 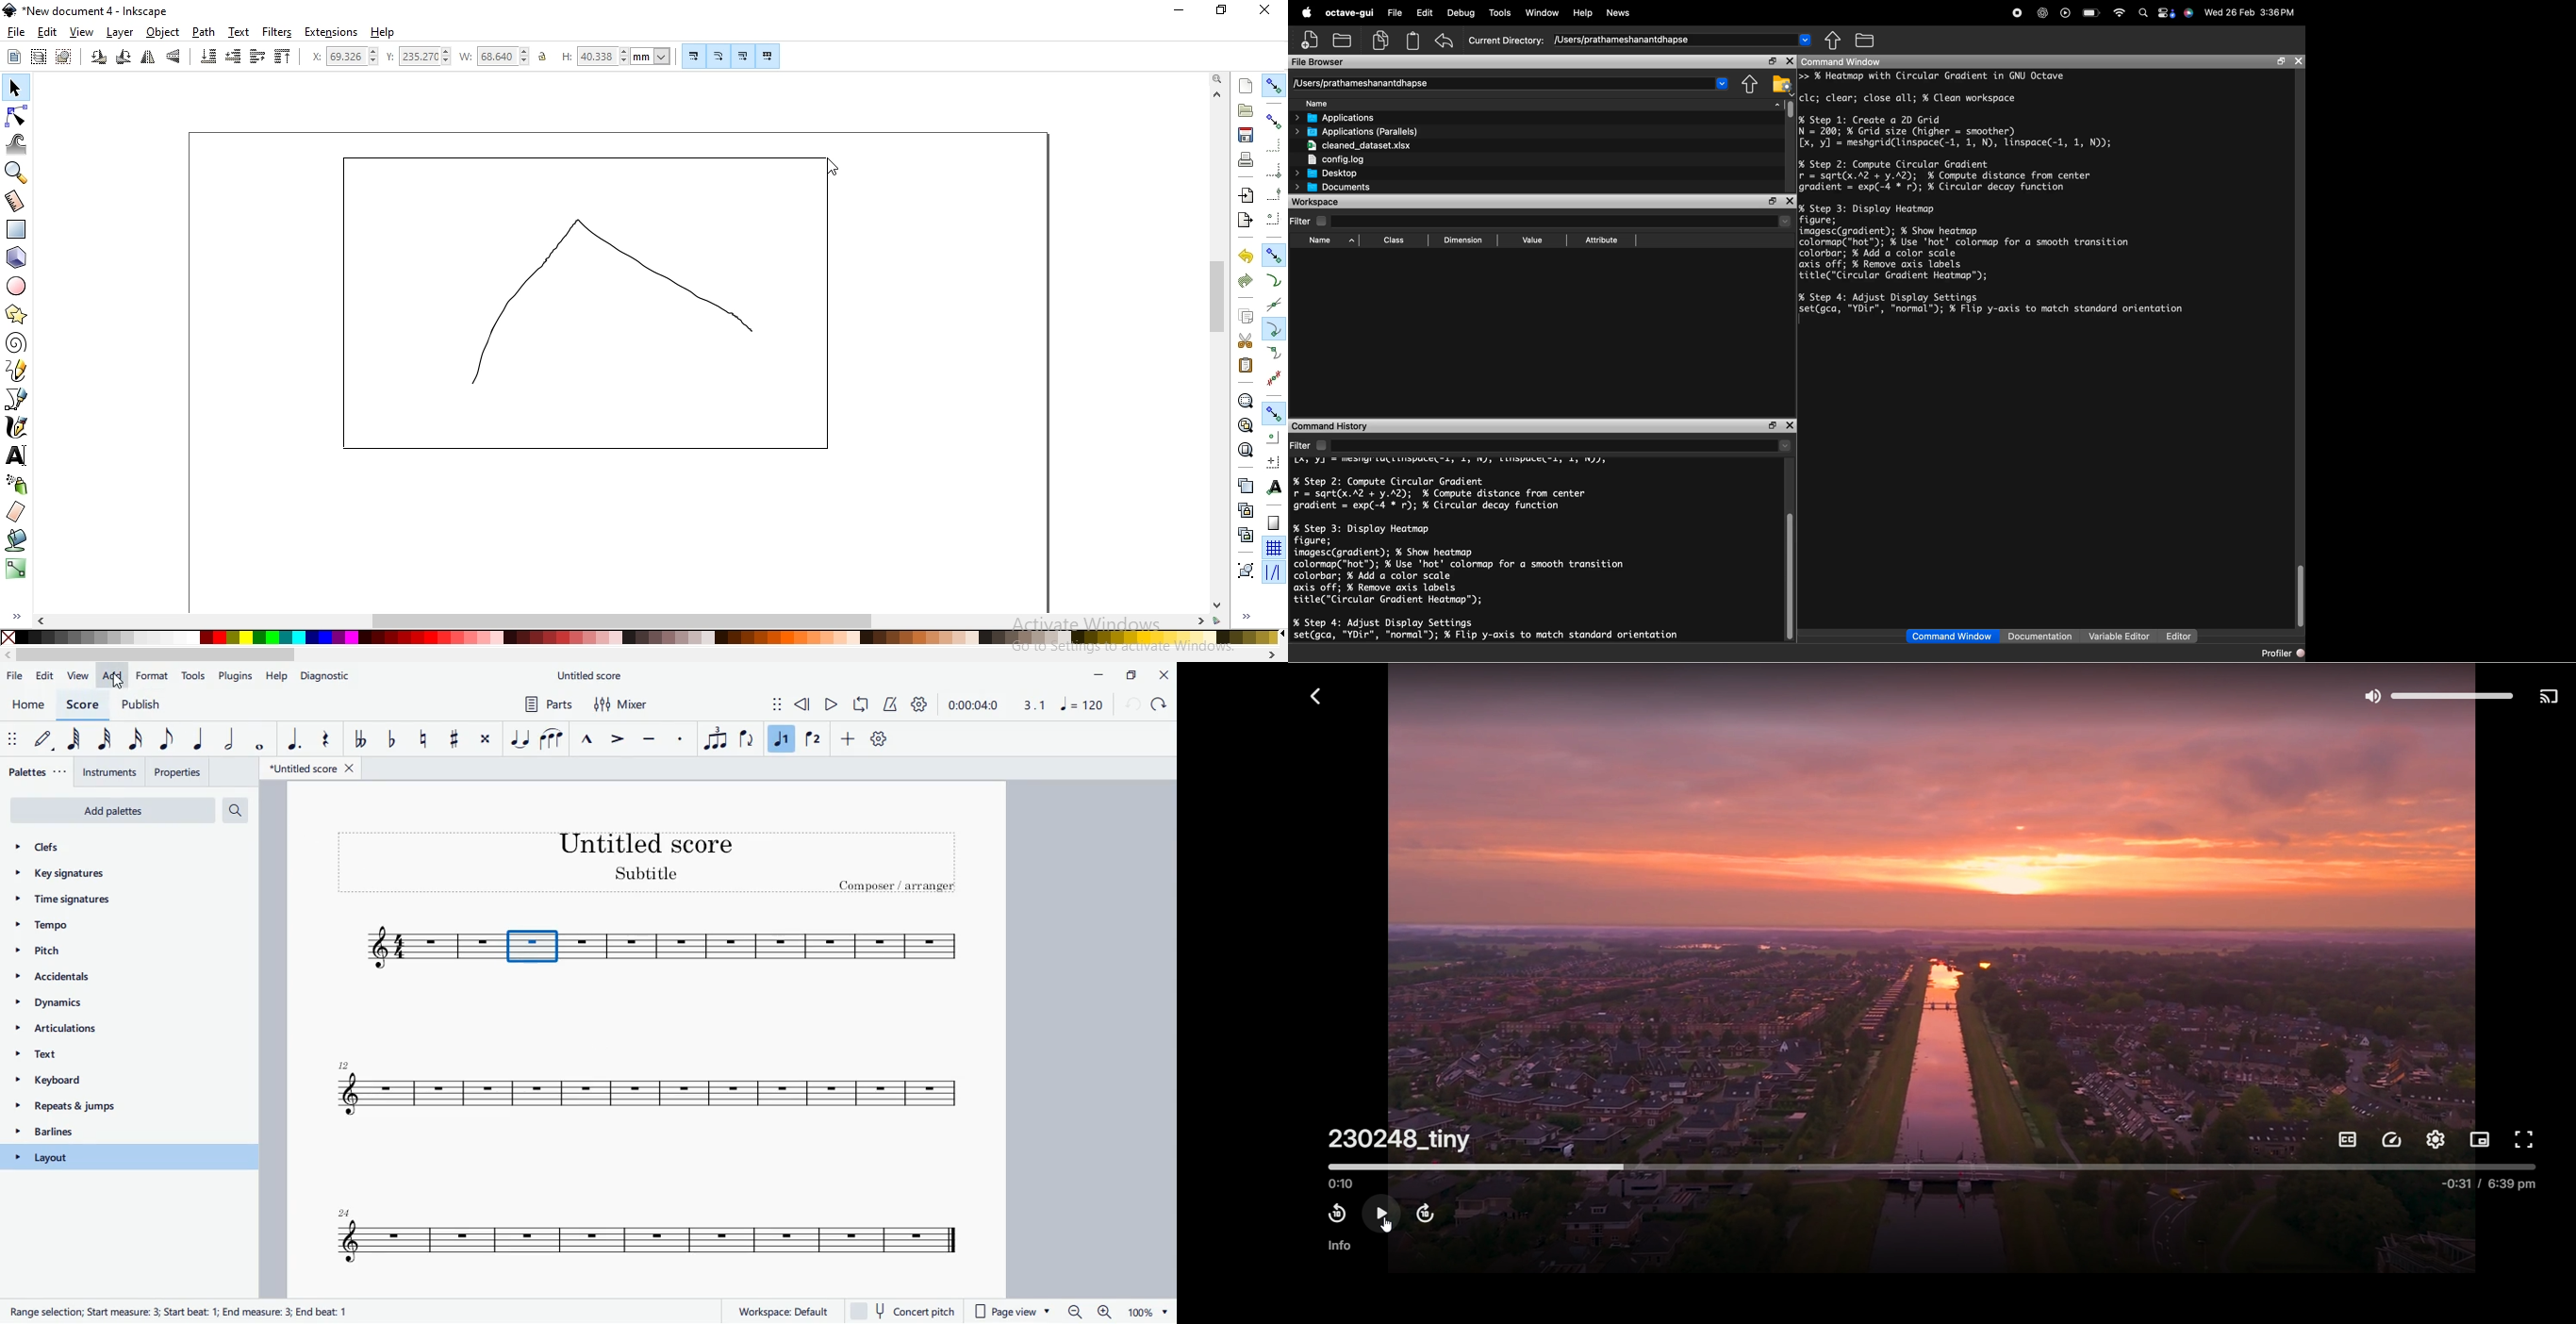 I want to click on clefs, so click(x=111, y=847).